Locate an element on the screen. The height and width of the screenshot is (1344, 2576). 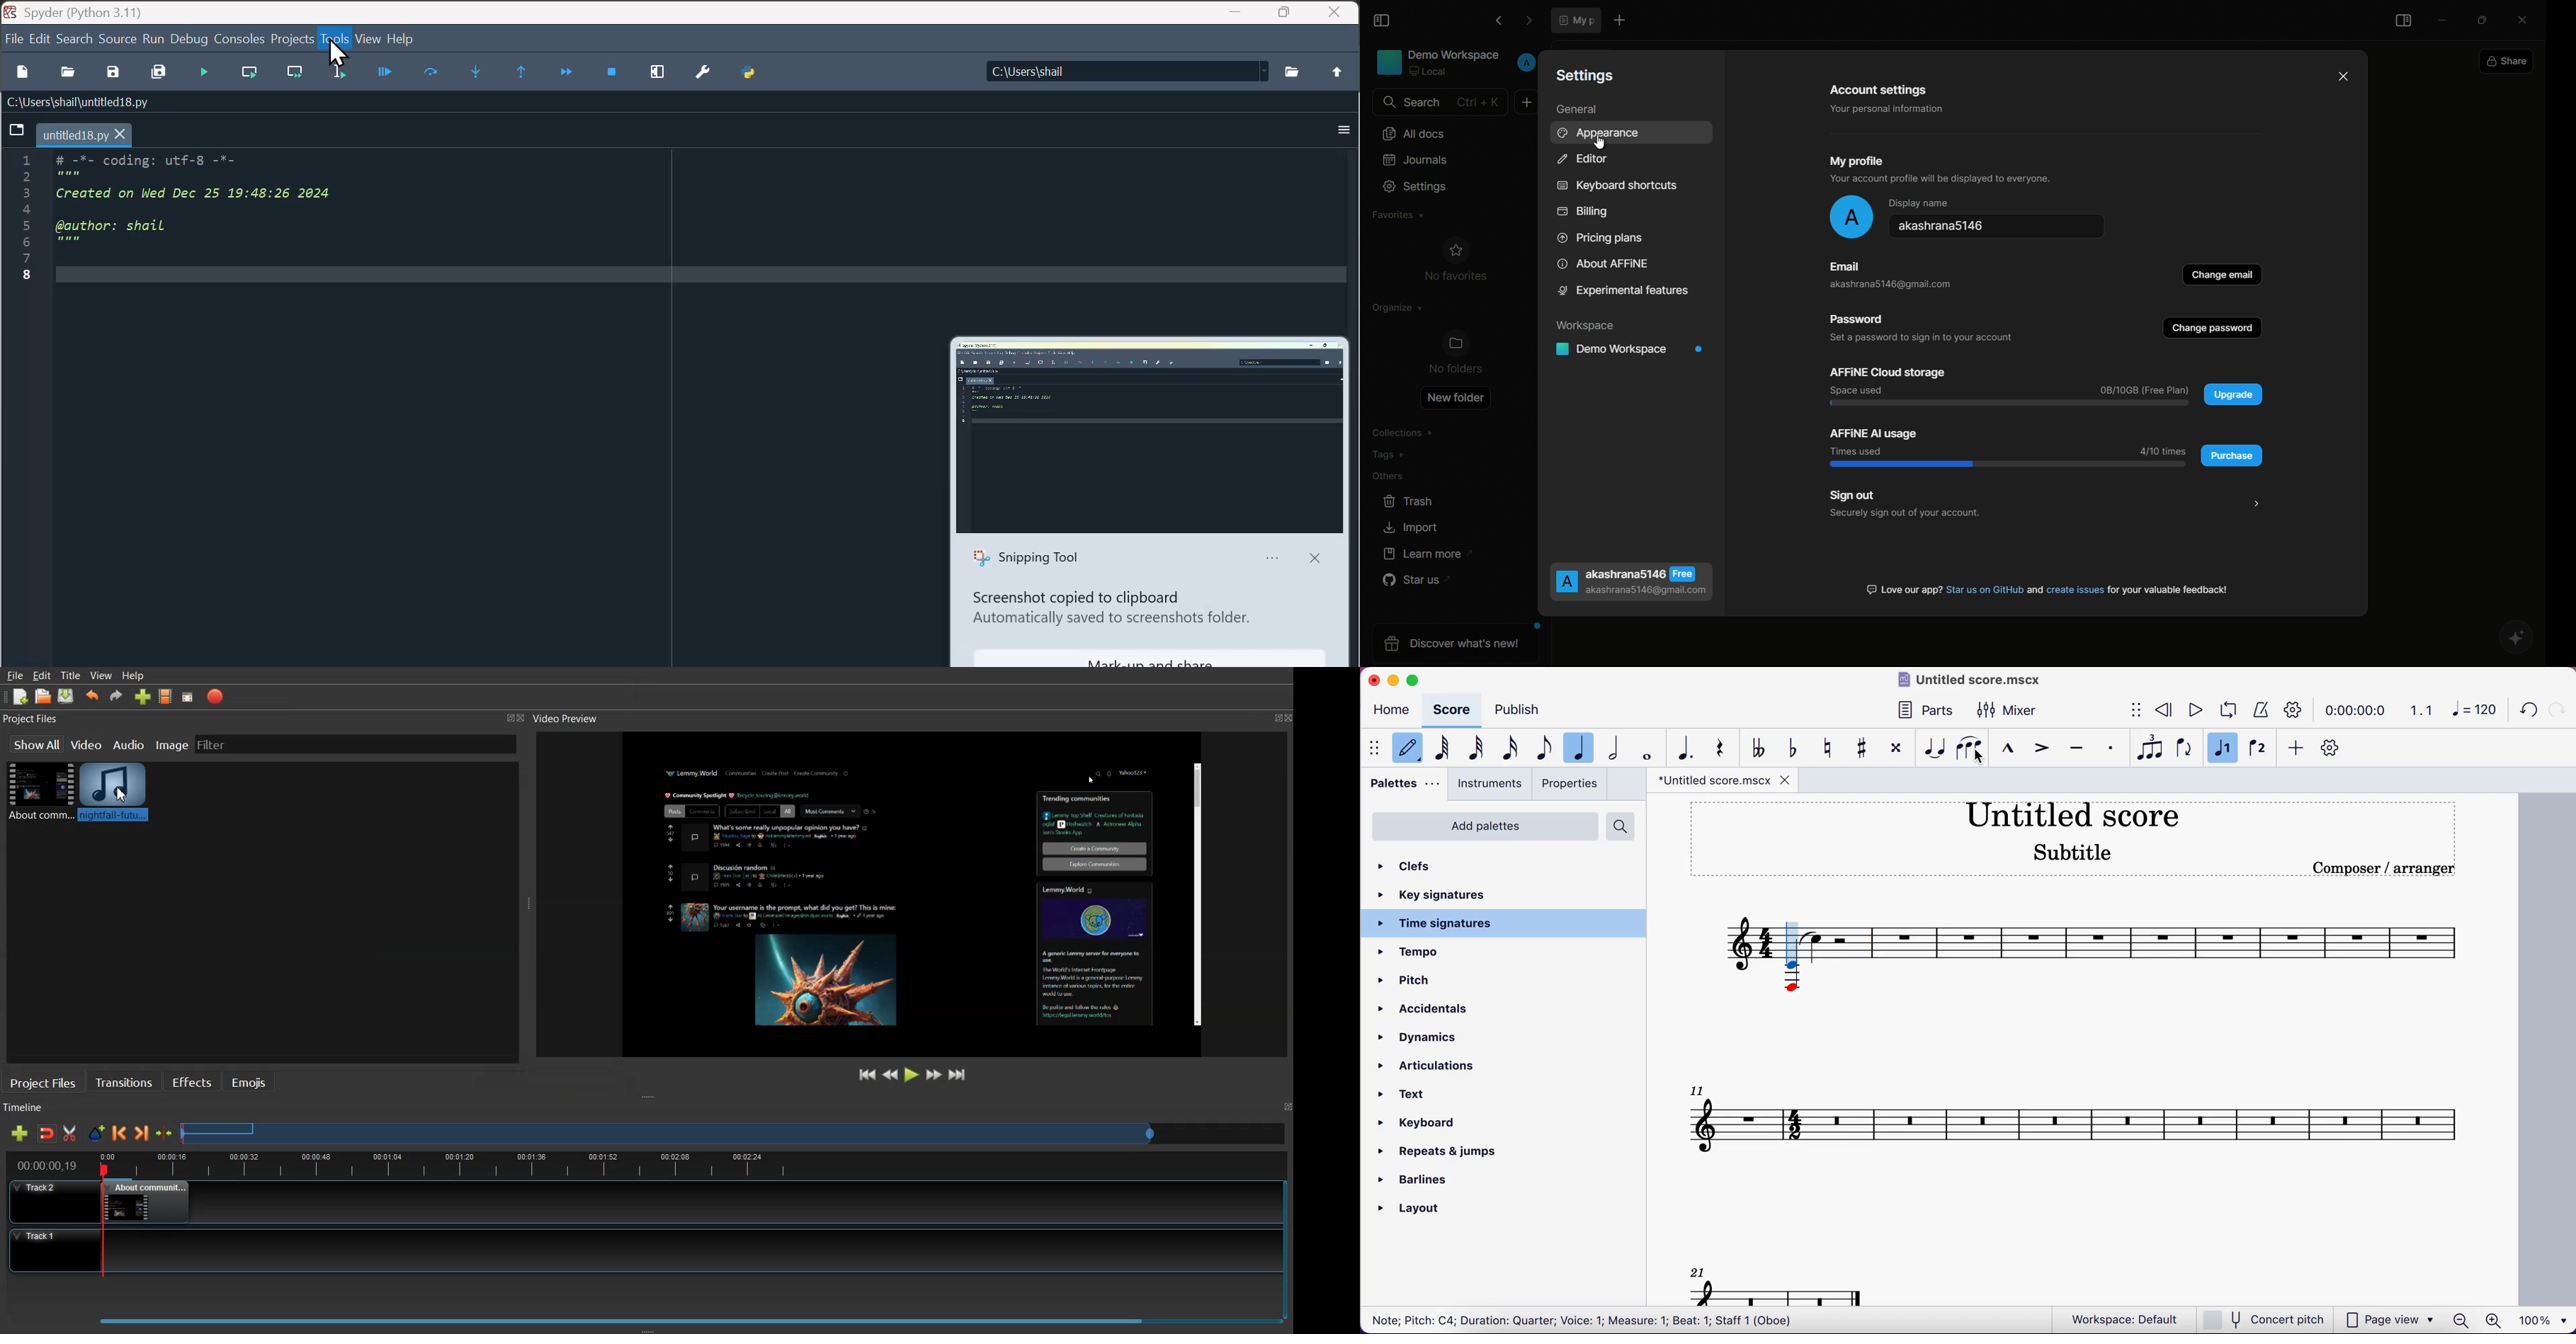
home is located at coordinates (1394, 712).